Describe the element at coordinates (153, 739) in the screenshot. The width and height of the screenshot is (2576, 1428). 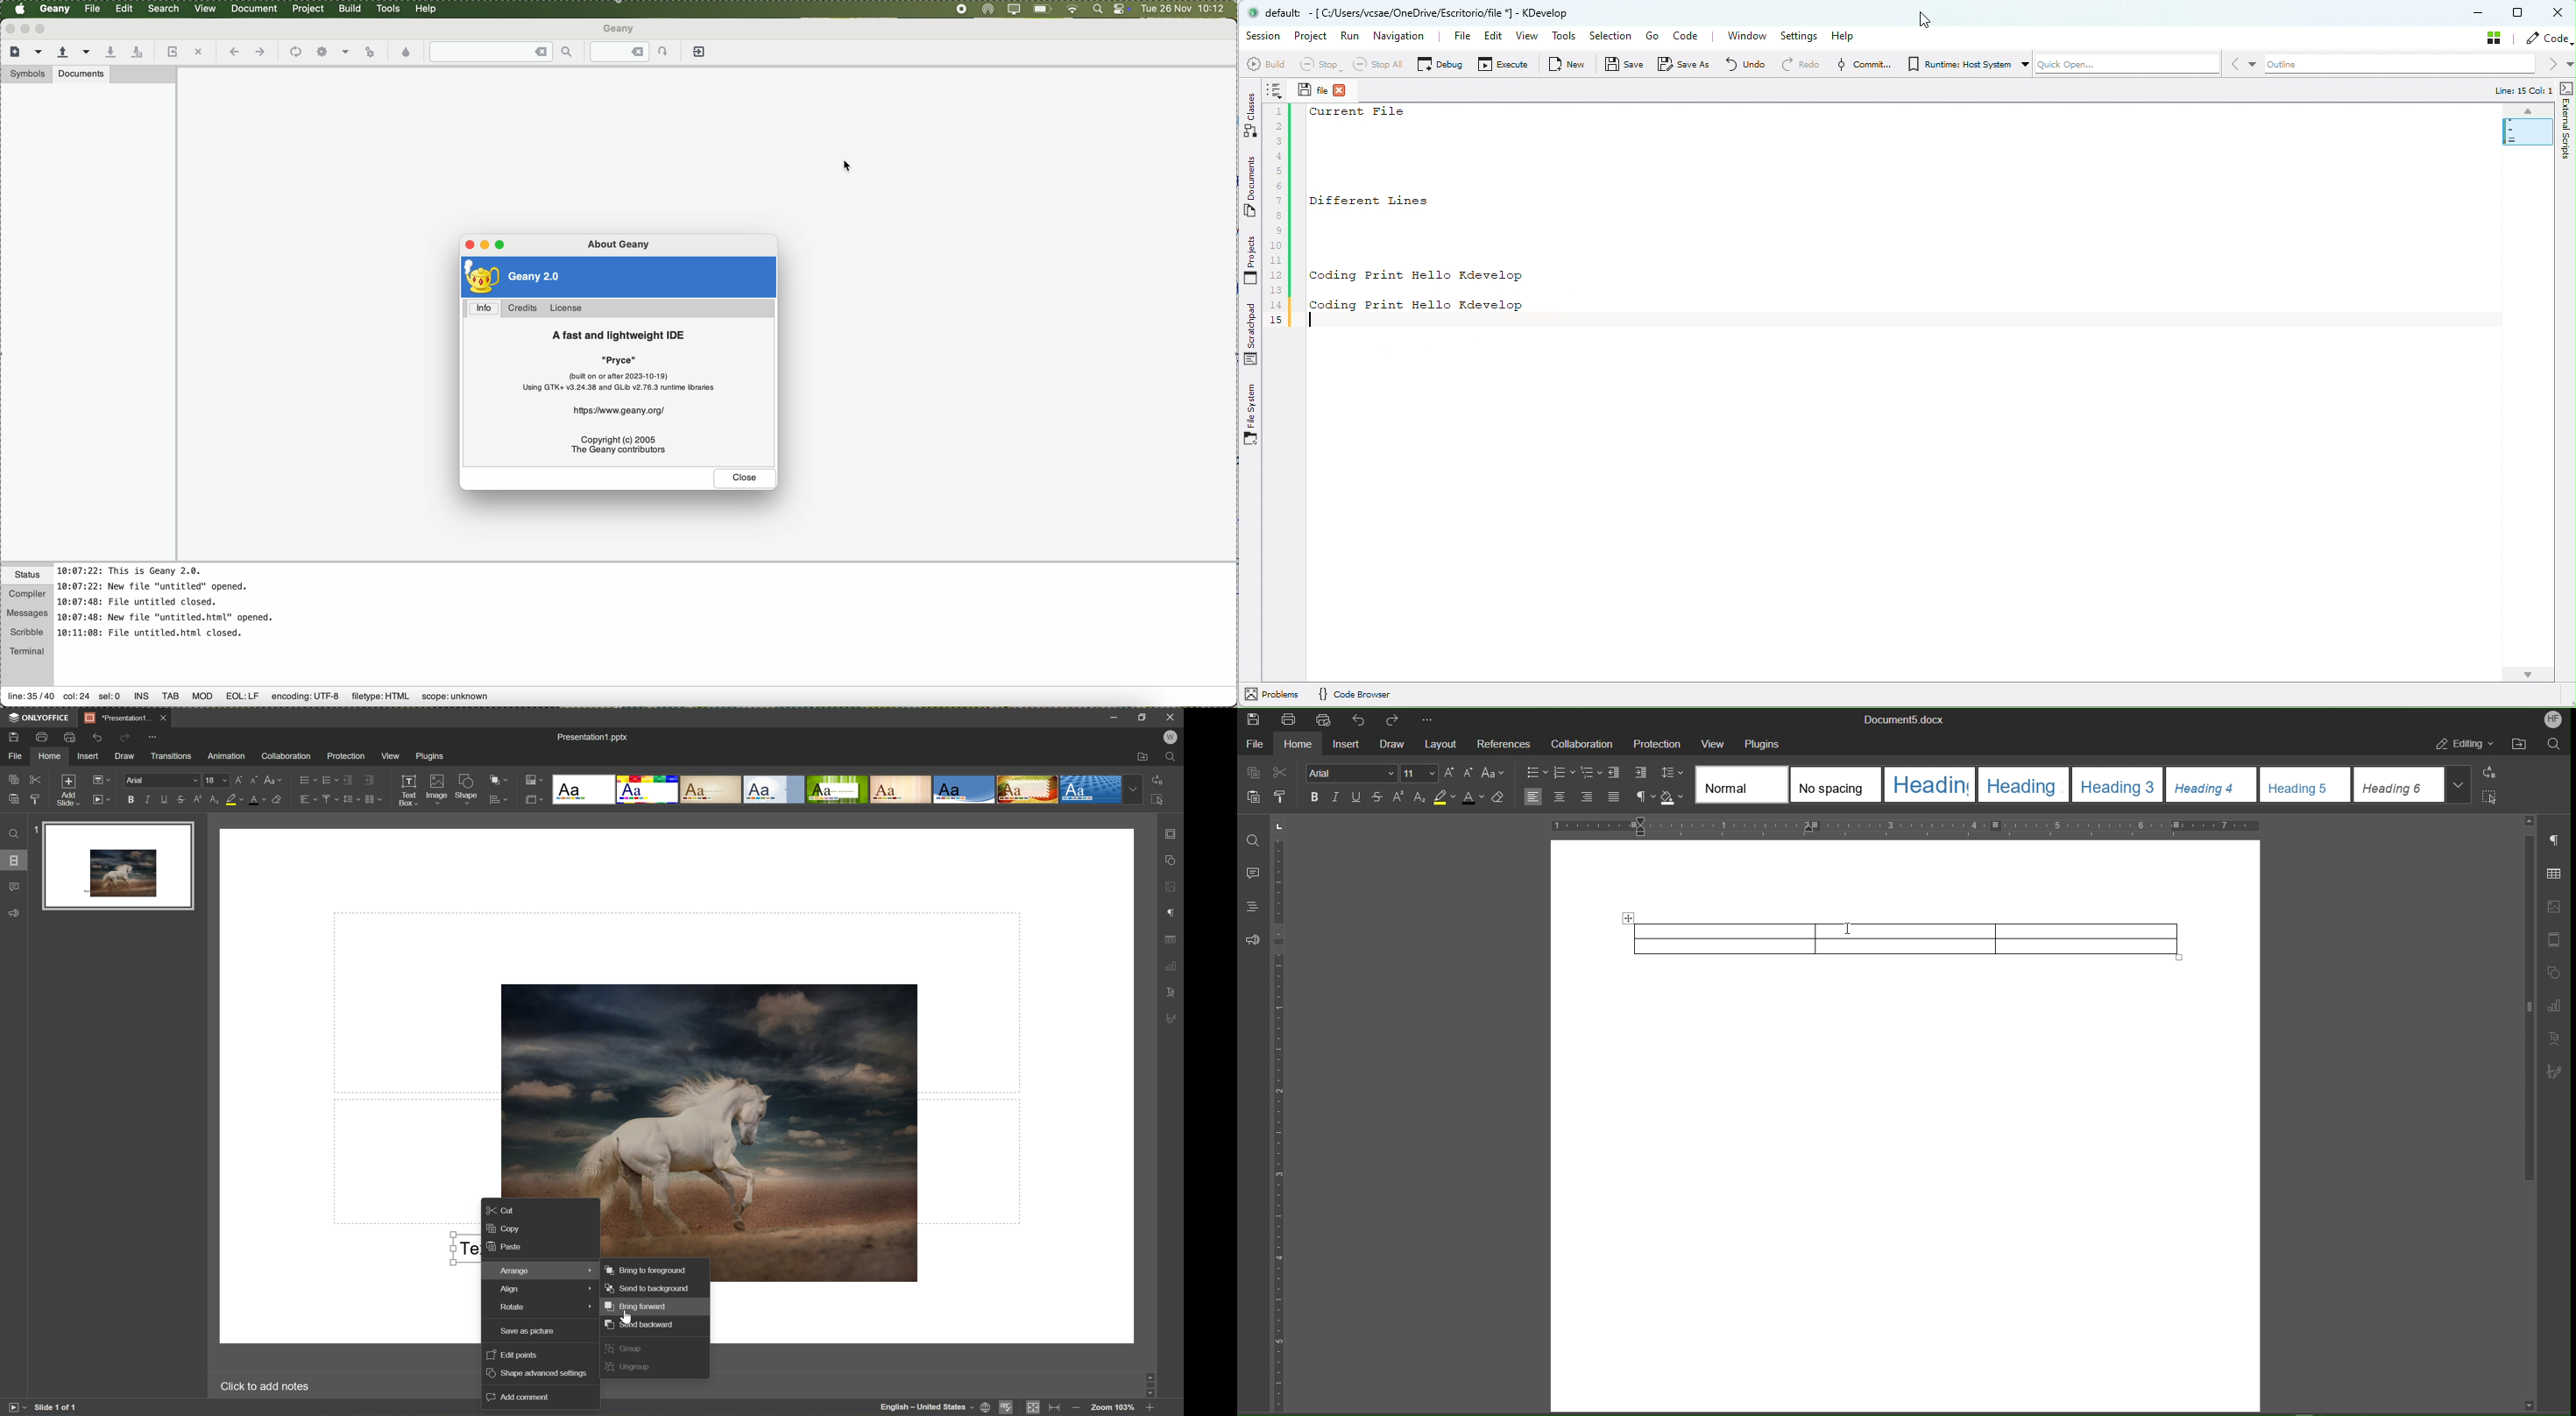
I see `Customize quick access toolbar` at that location.